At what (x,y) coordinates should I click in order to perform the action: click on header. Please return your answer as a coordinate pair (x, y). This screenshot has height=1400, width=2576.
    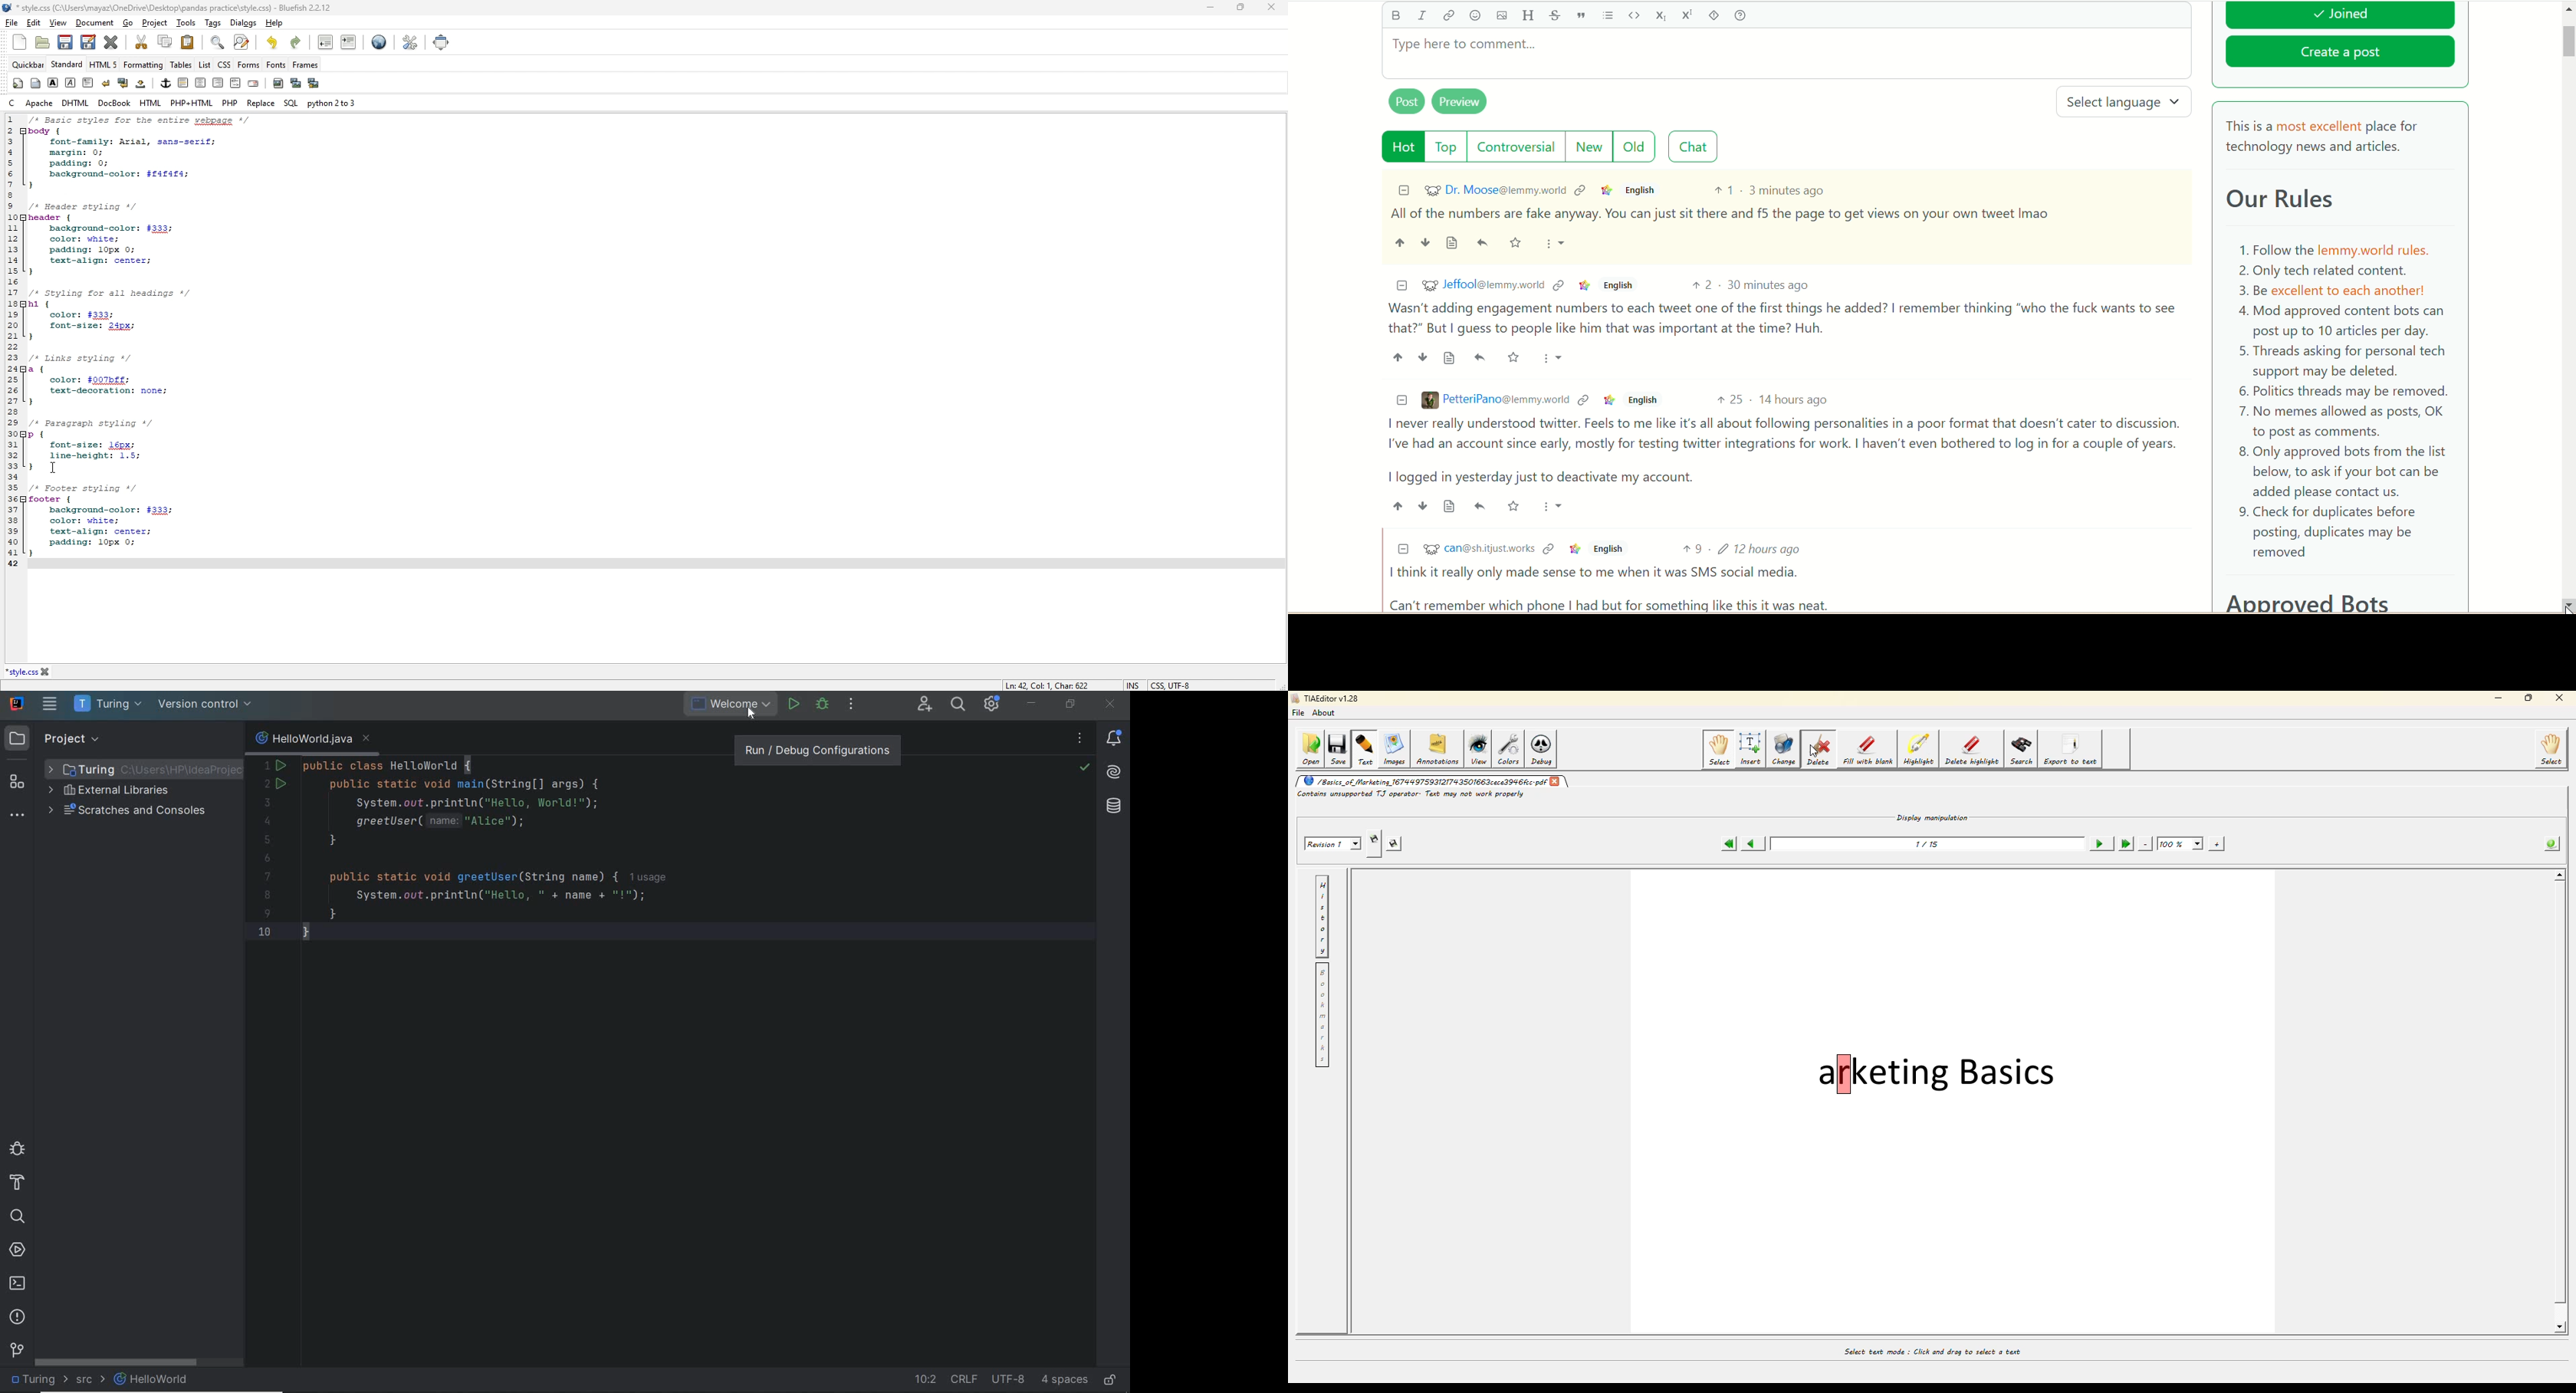
    Looking at the image, I should click on (1528, 16).